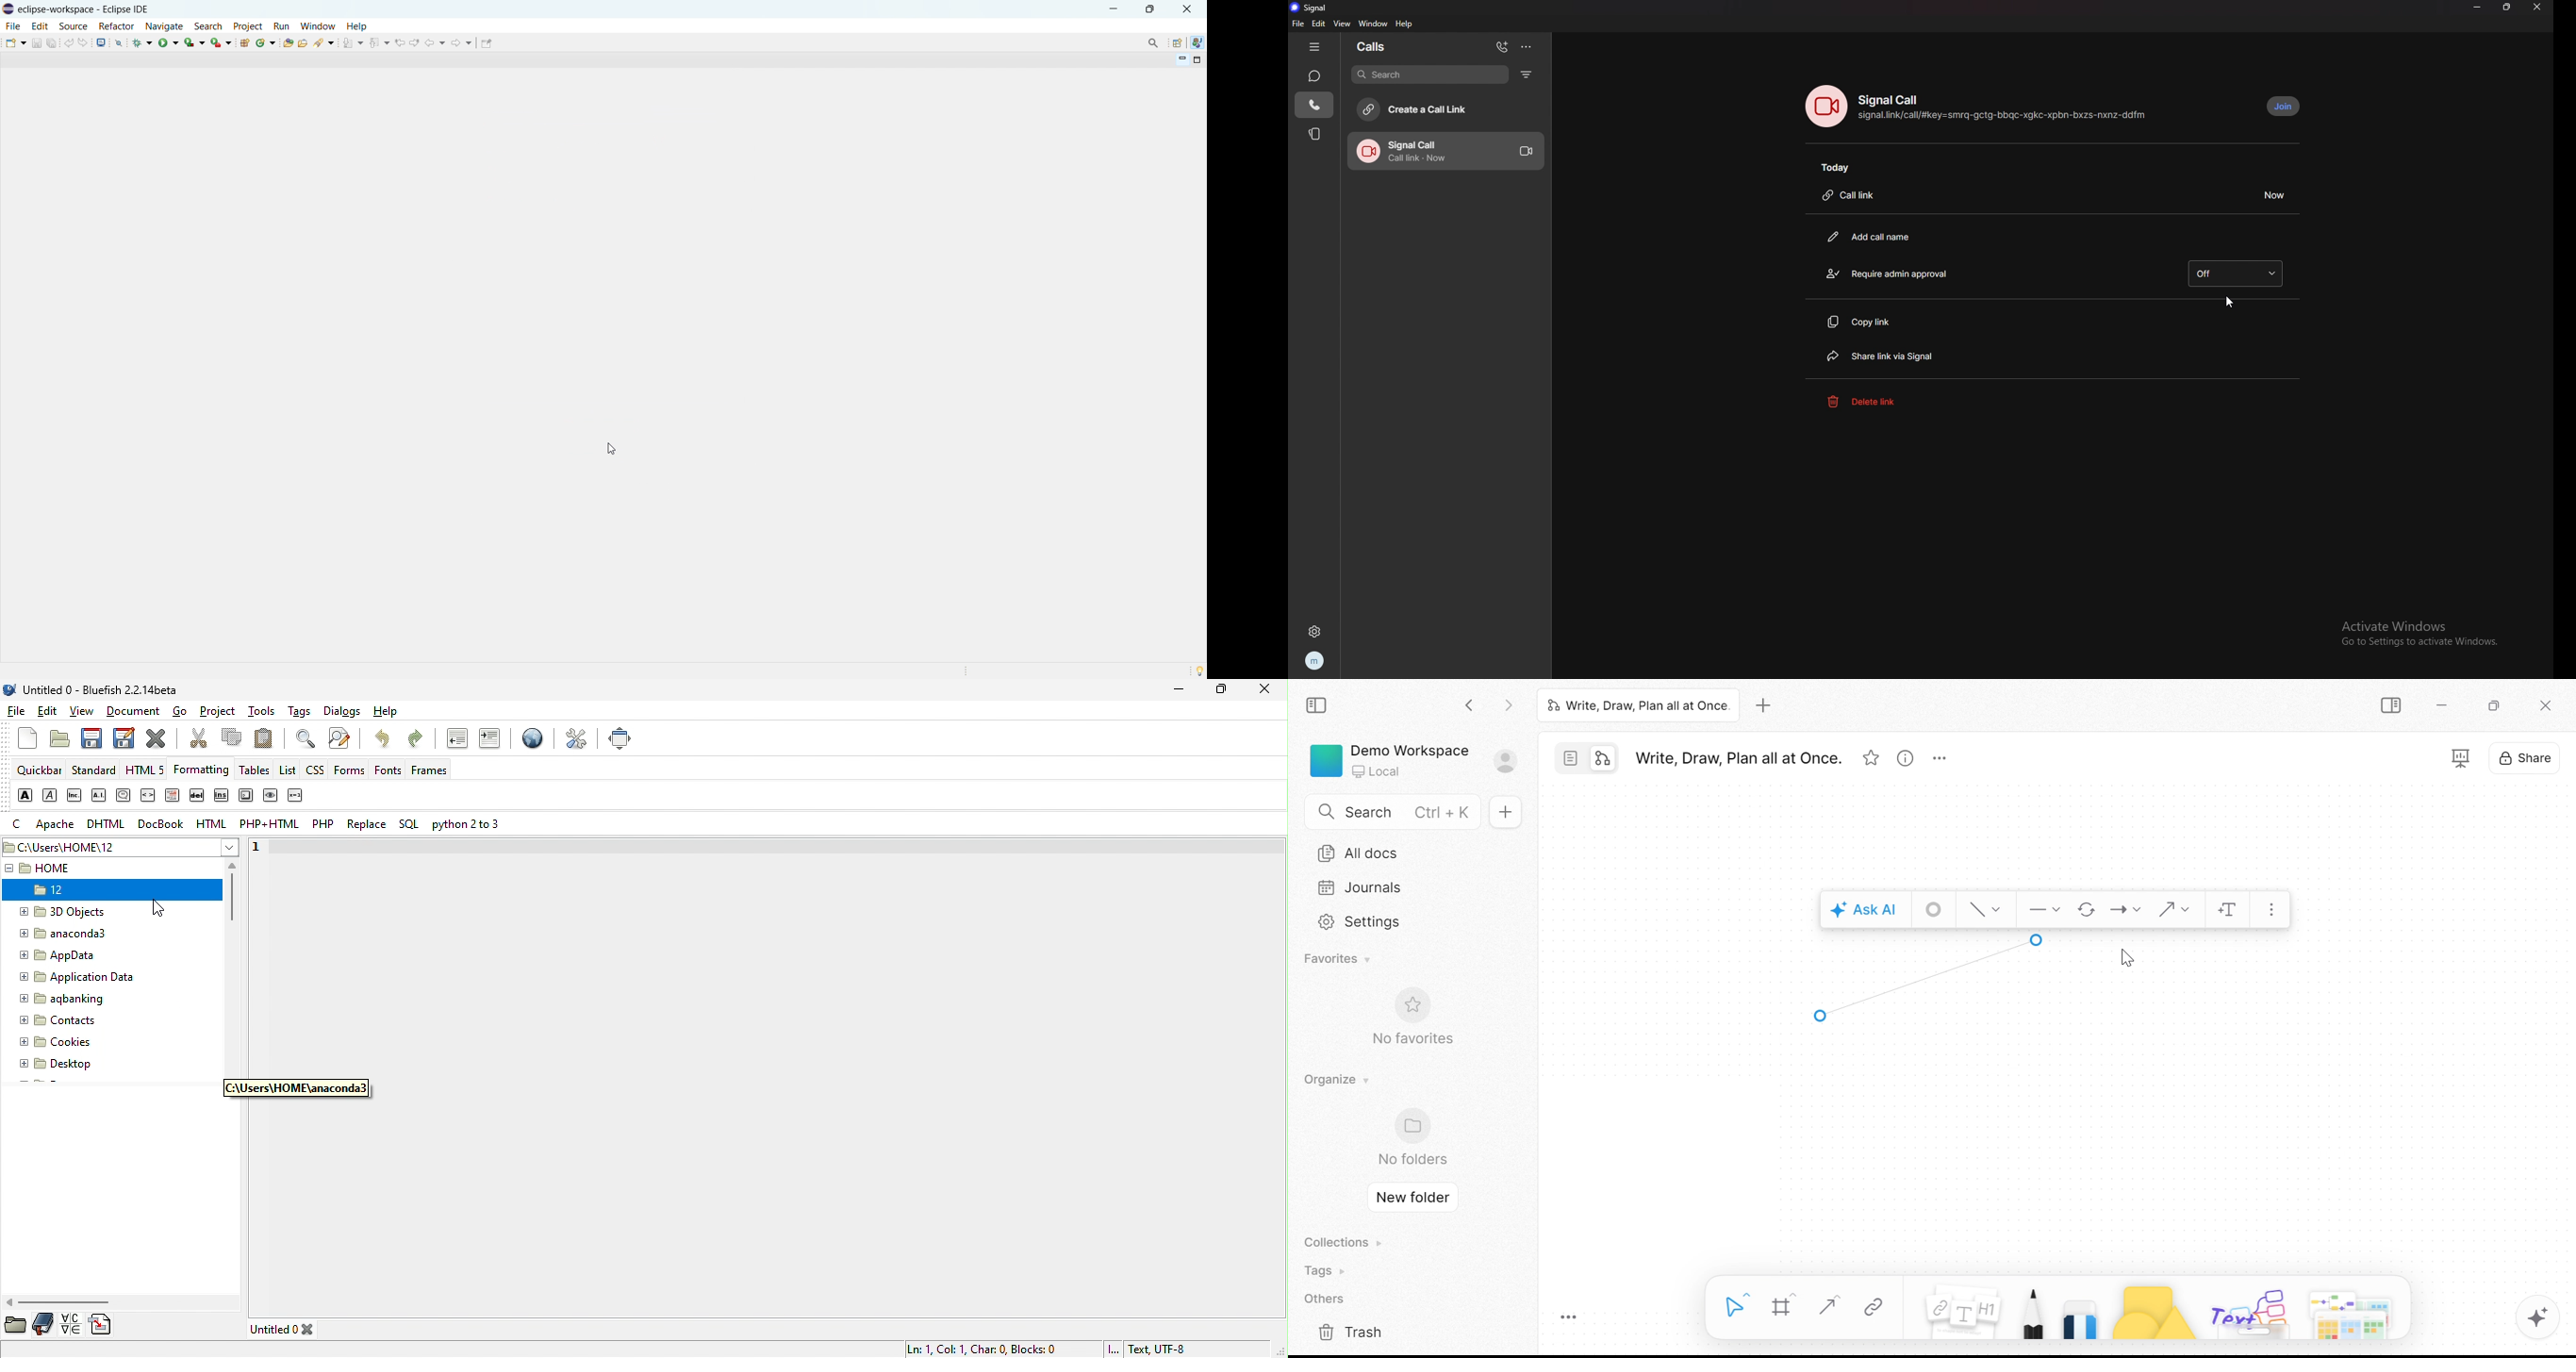  What do you see at coordinates (530, 740) in the screenshot?
I see `preview in browser` at bounding box center [530, 740].